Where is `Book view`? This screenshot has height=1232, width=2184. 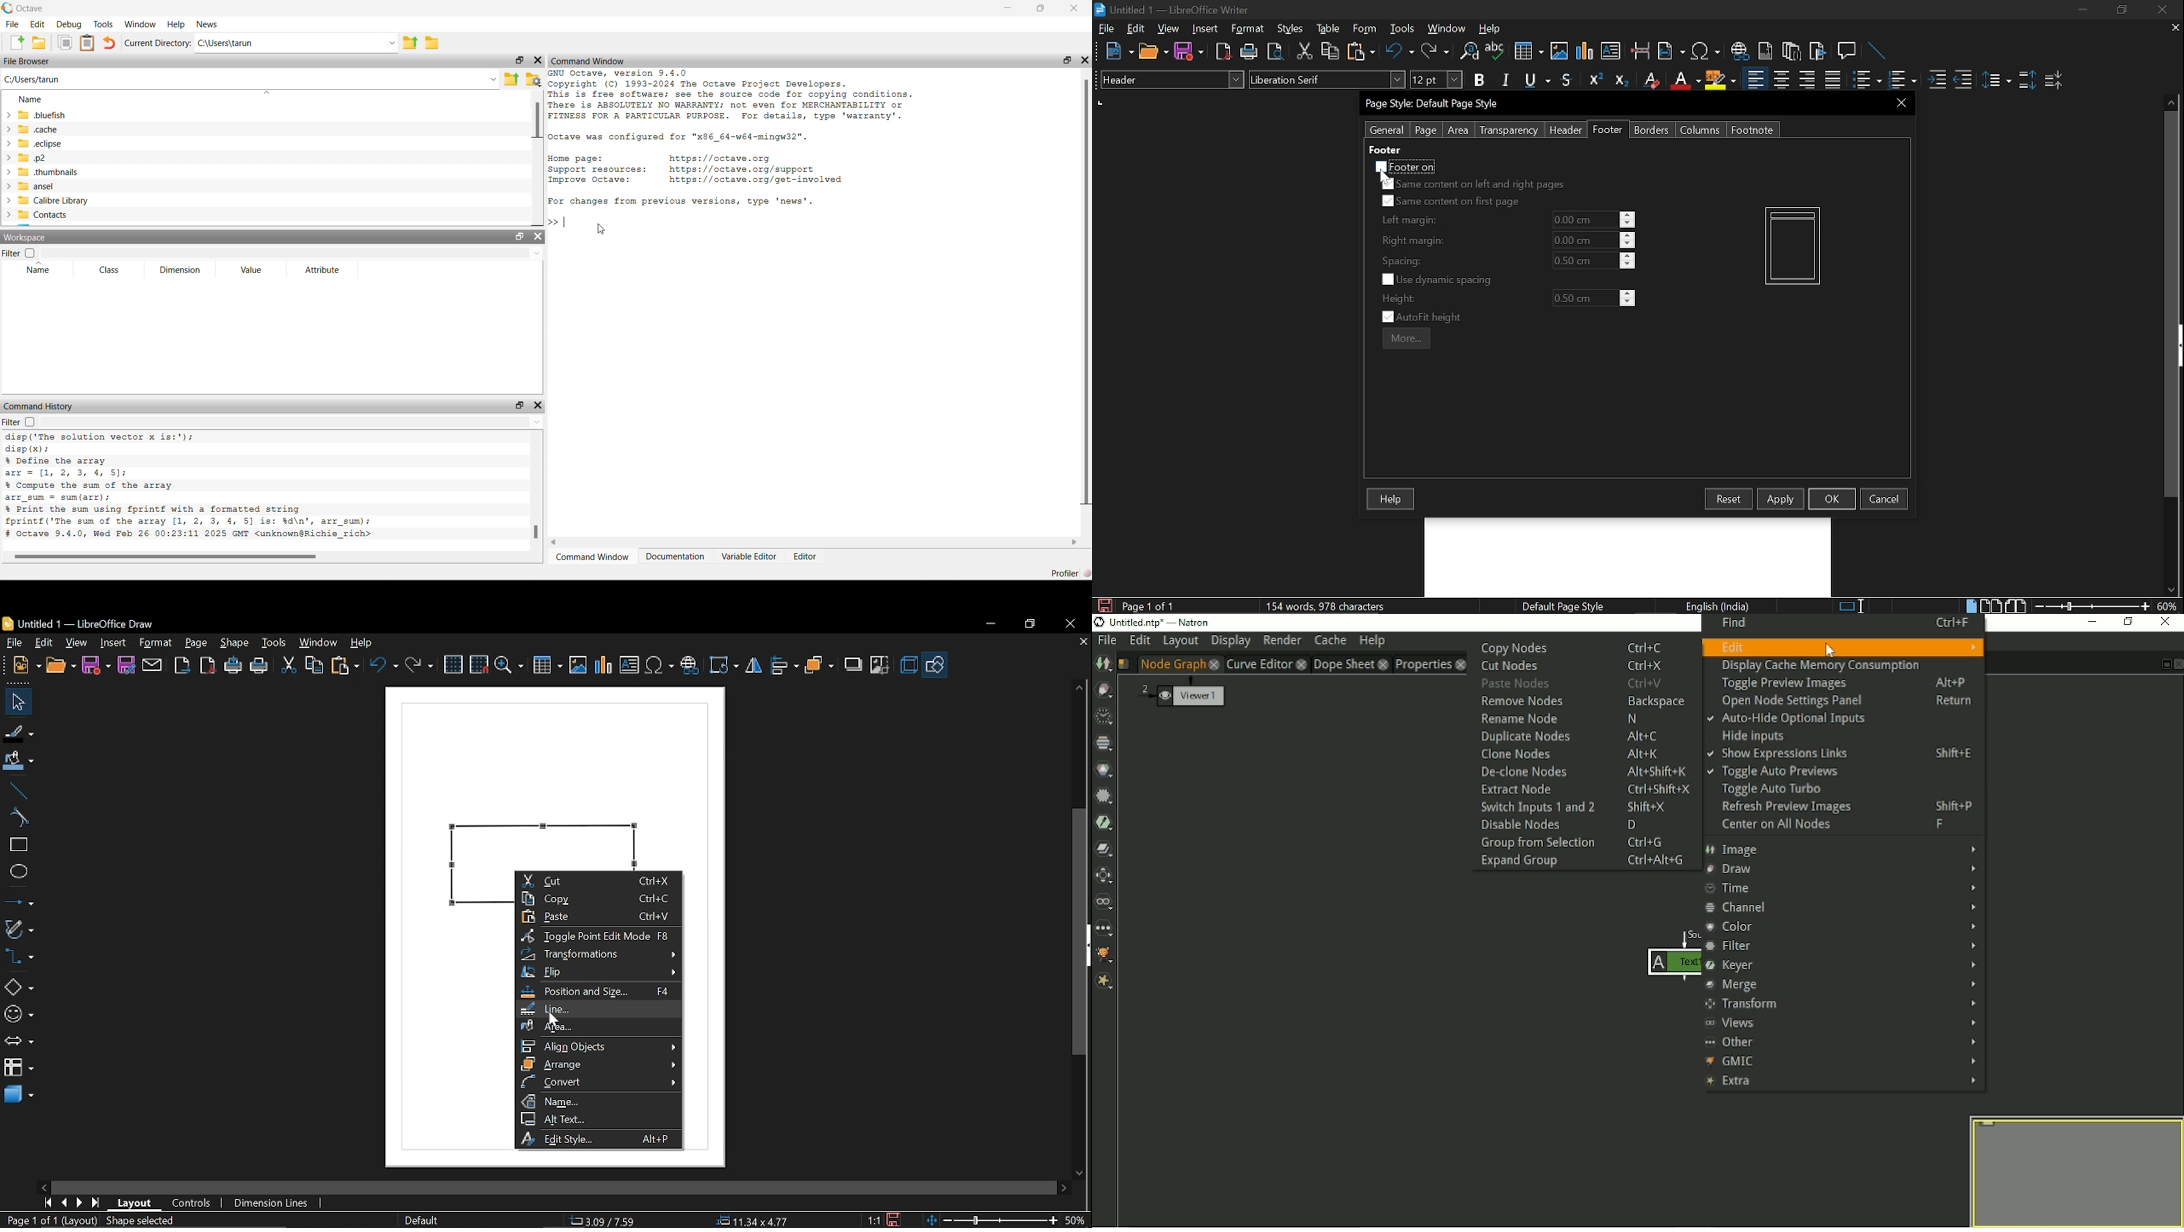 Book view is located at coordinates (2018, 605).